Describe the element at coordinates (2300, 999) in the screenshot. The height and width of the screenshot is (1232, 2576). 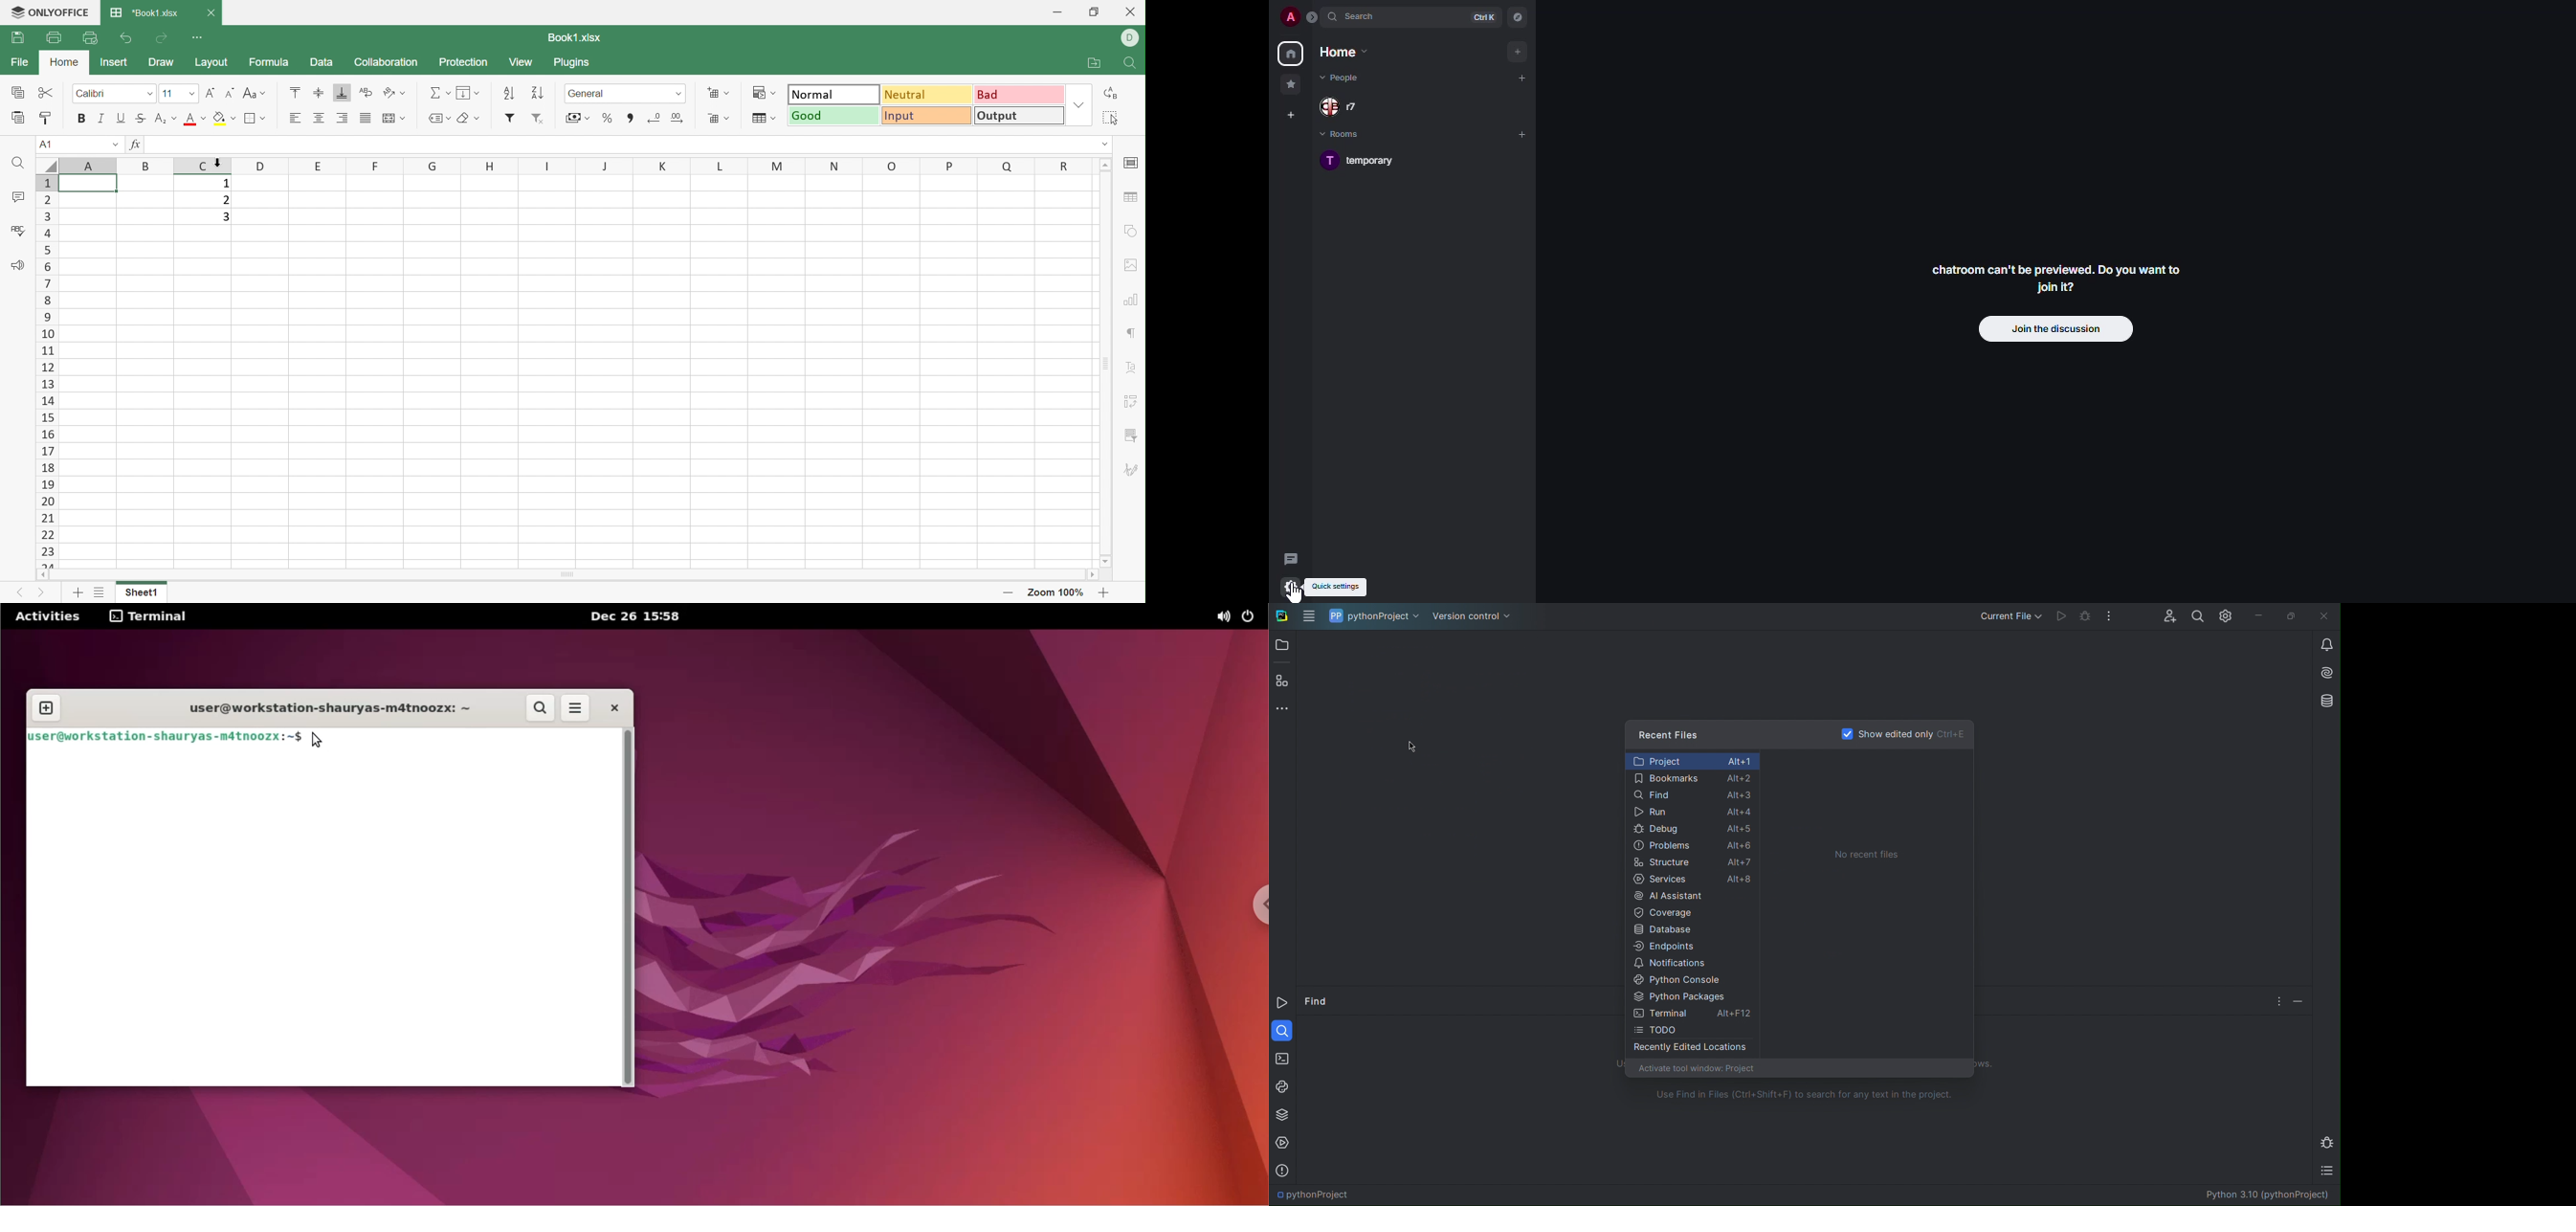
I see `Minimize` at that location.